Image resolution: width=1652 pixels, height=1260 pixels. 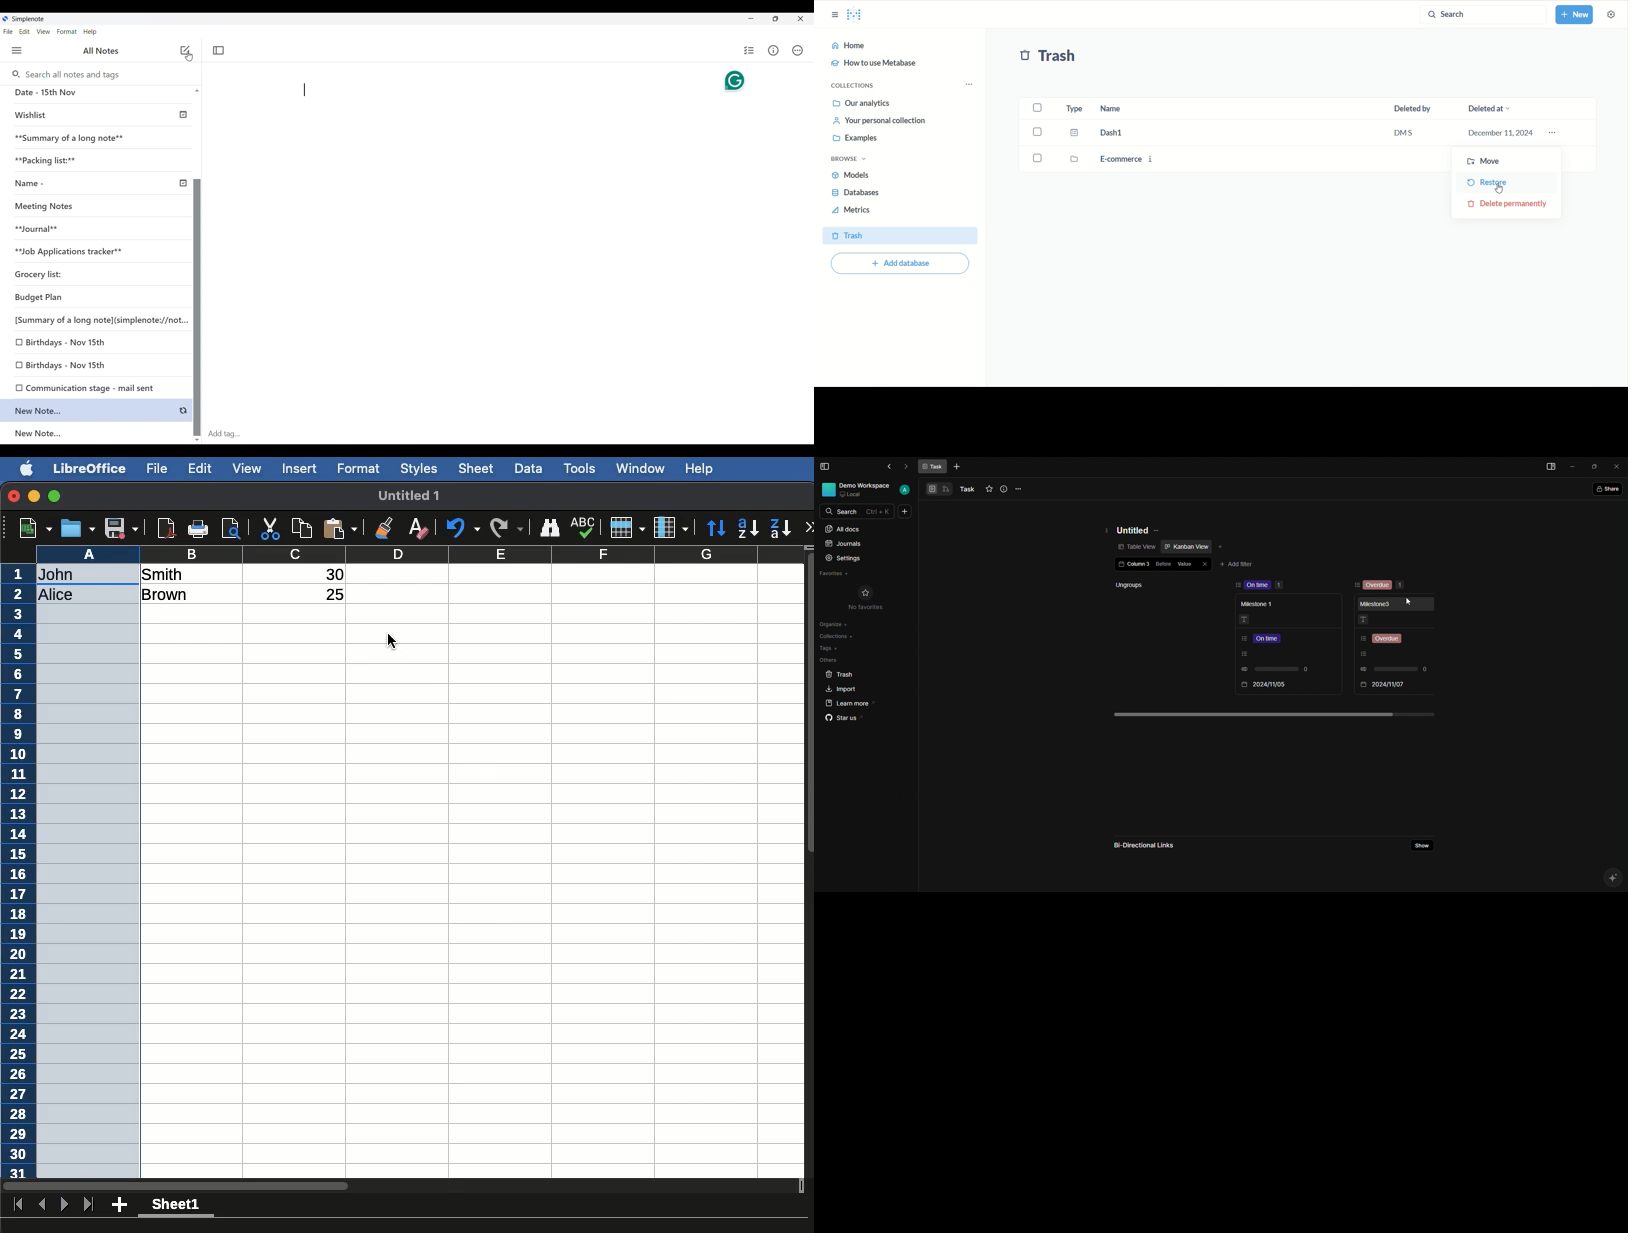 I want to click on Edit, so click(x=200, y=467).